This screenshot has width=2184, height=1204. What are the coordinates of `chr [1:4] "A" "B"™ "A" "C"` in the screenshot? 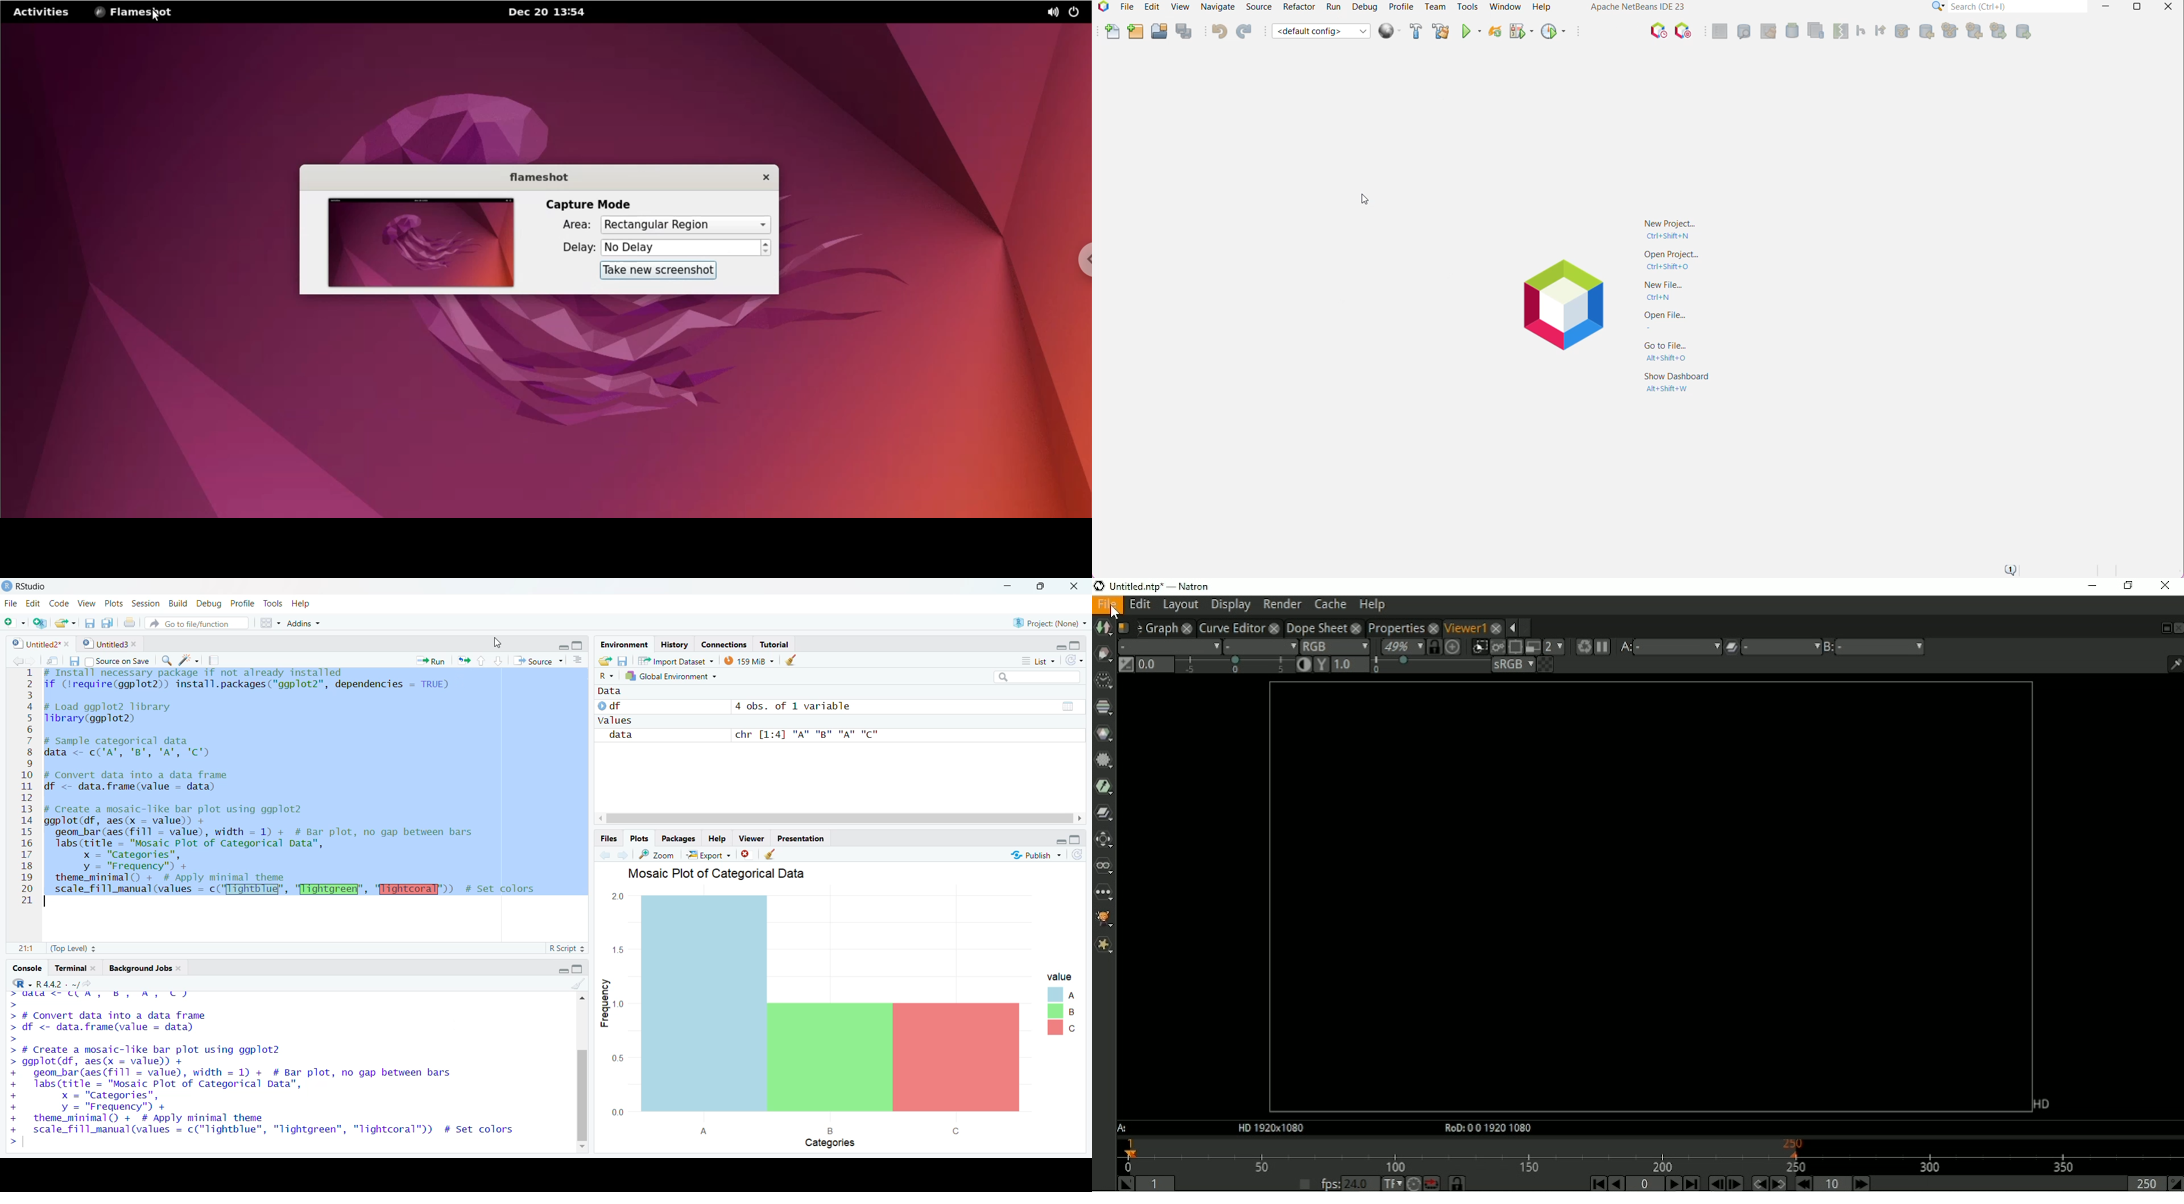 It's located at (804, 736).